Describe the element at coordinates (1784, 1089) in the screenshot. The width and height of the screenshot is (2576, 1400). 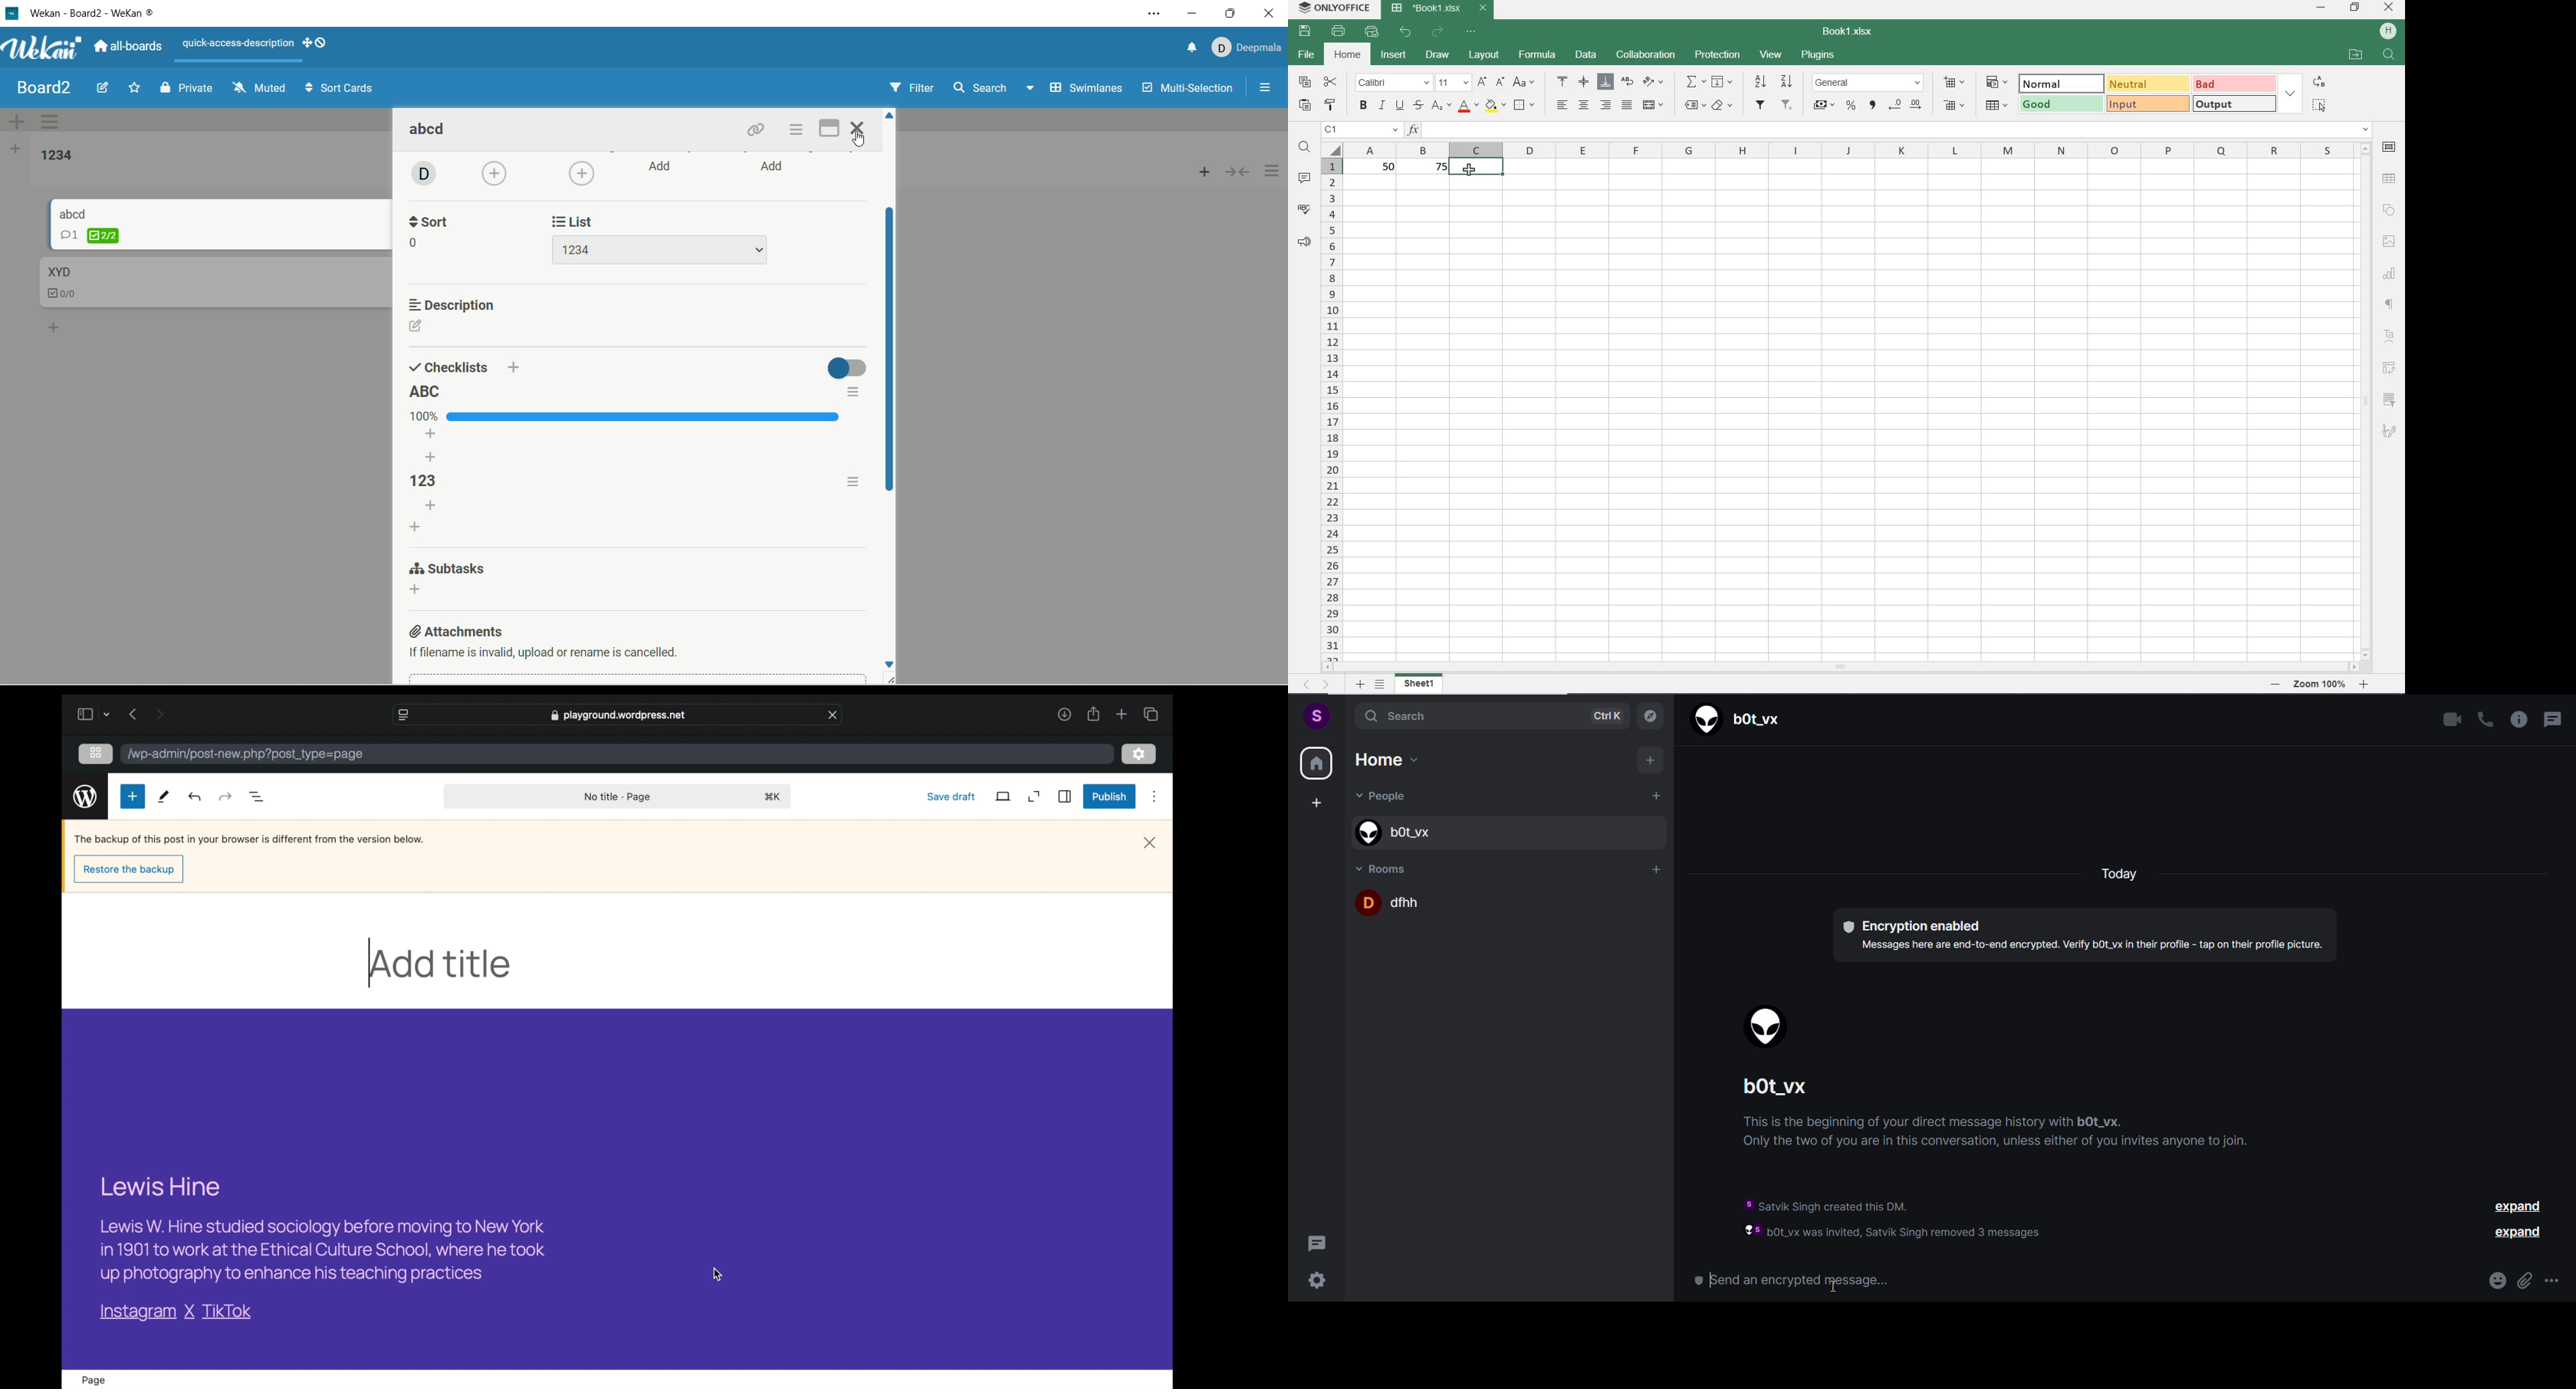
I see `people name` at that location.